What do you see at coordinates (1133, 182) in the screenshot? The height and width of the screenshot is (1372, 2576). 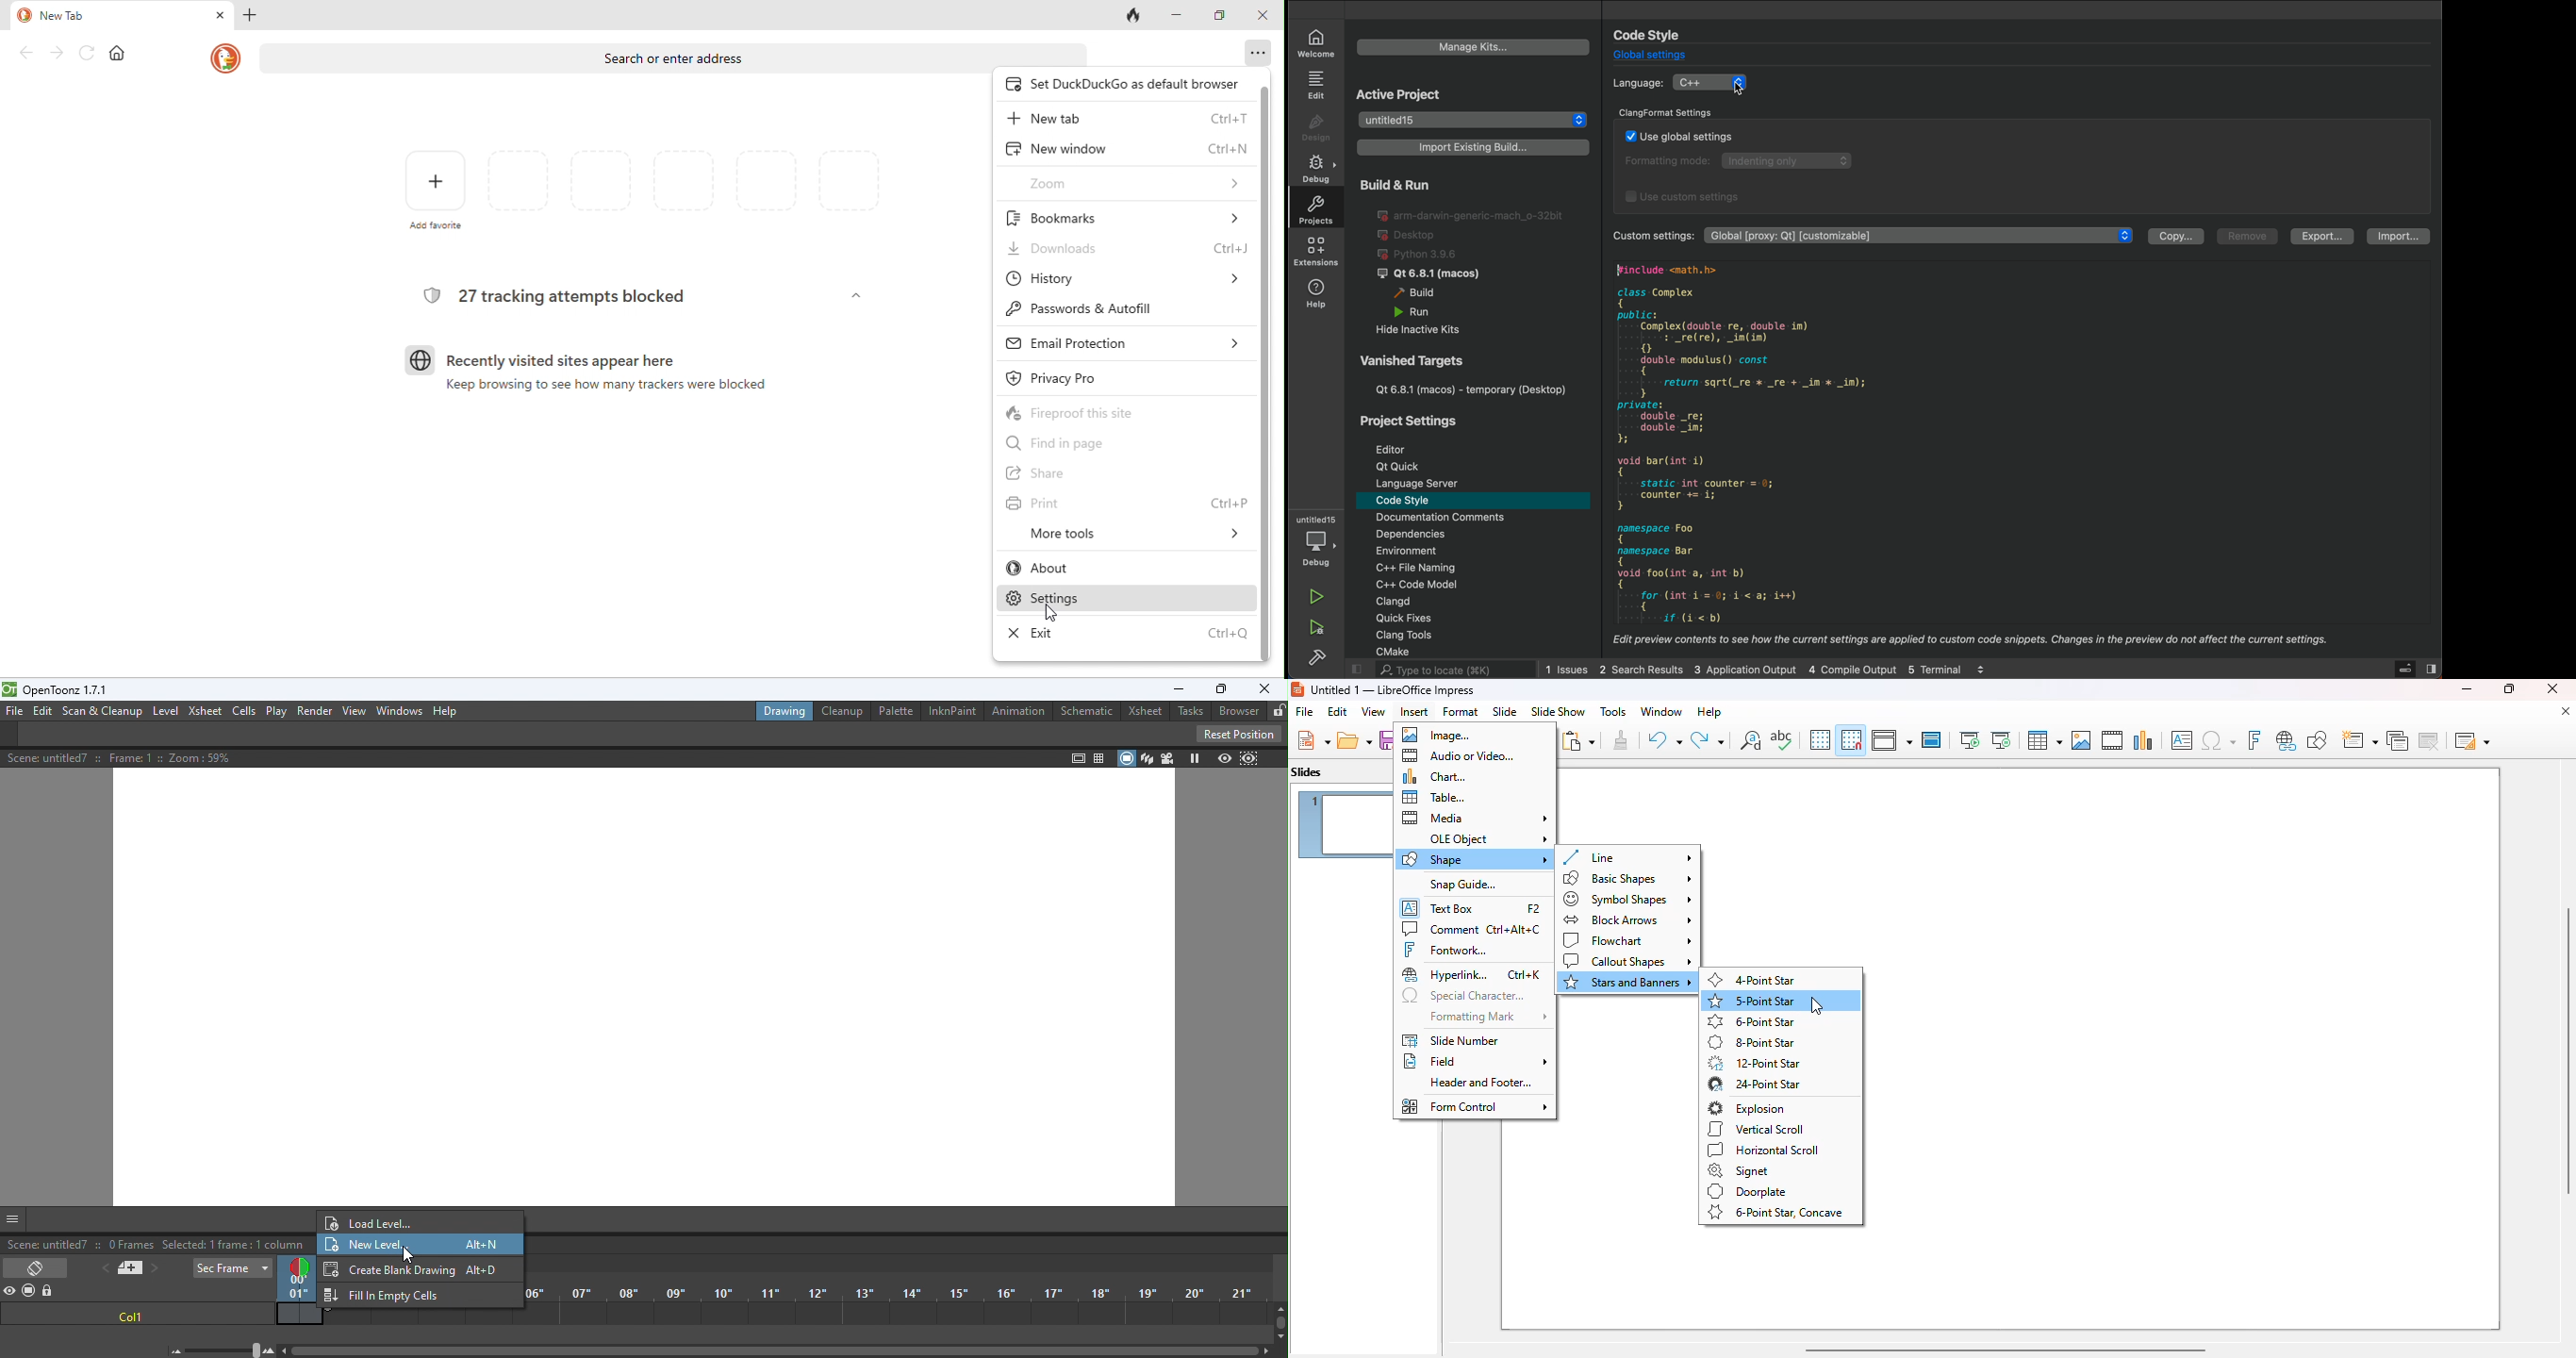 I see `zoom` at bounding box center [1133, 182].